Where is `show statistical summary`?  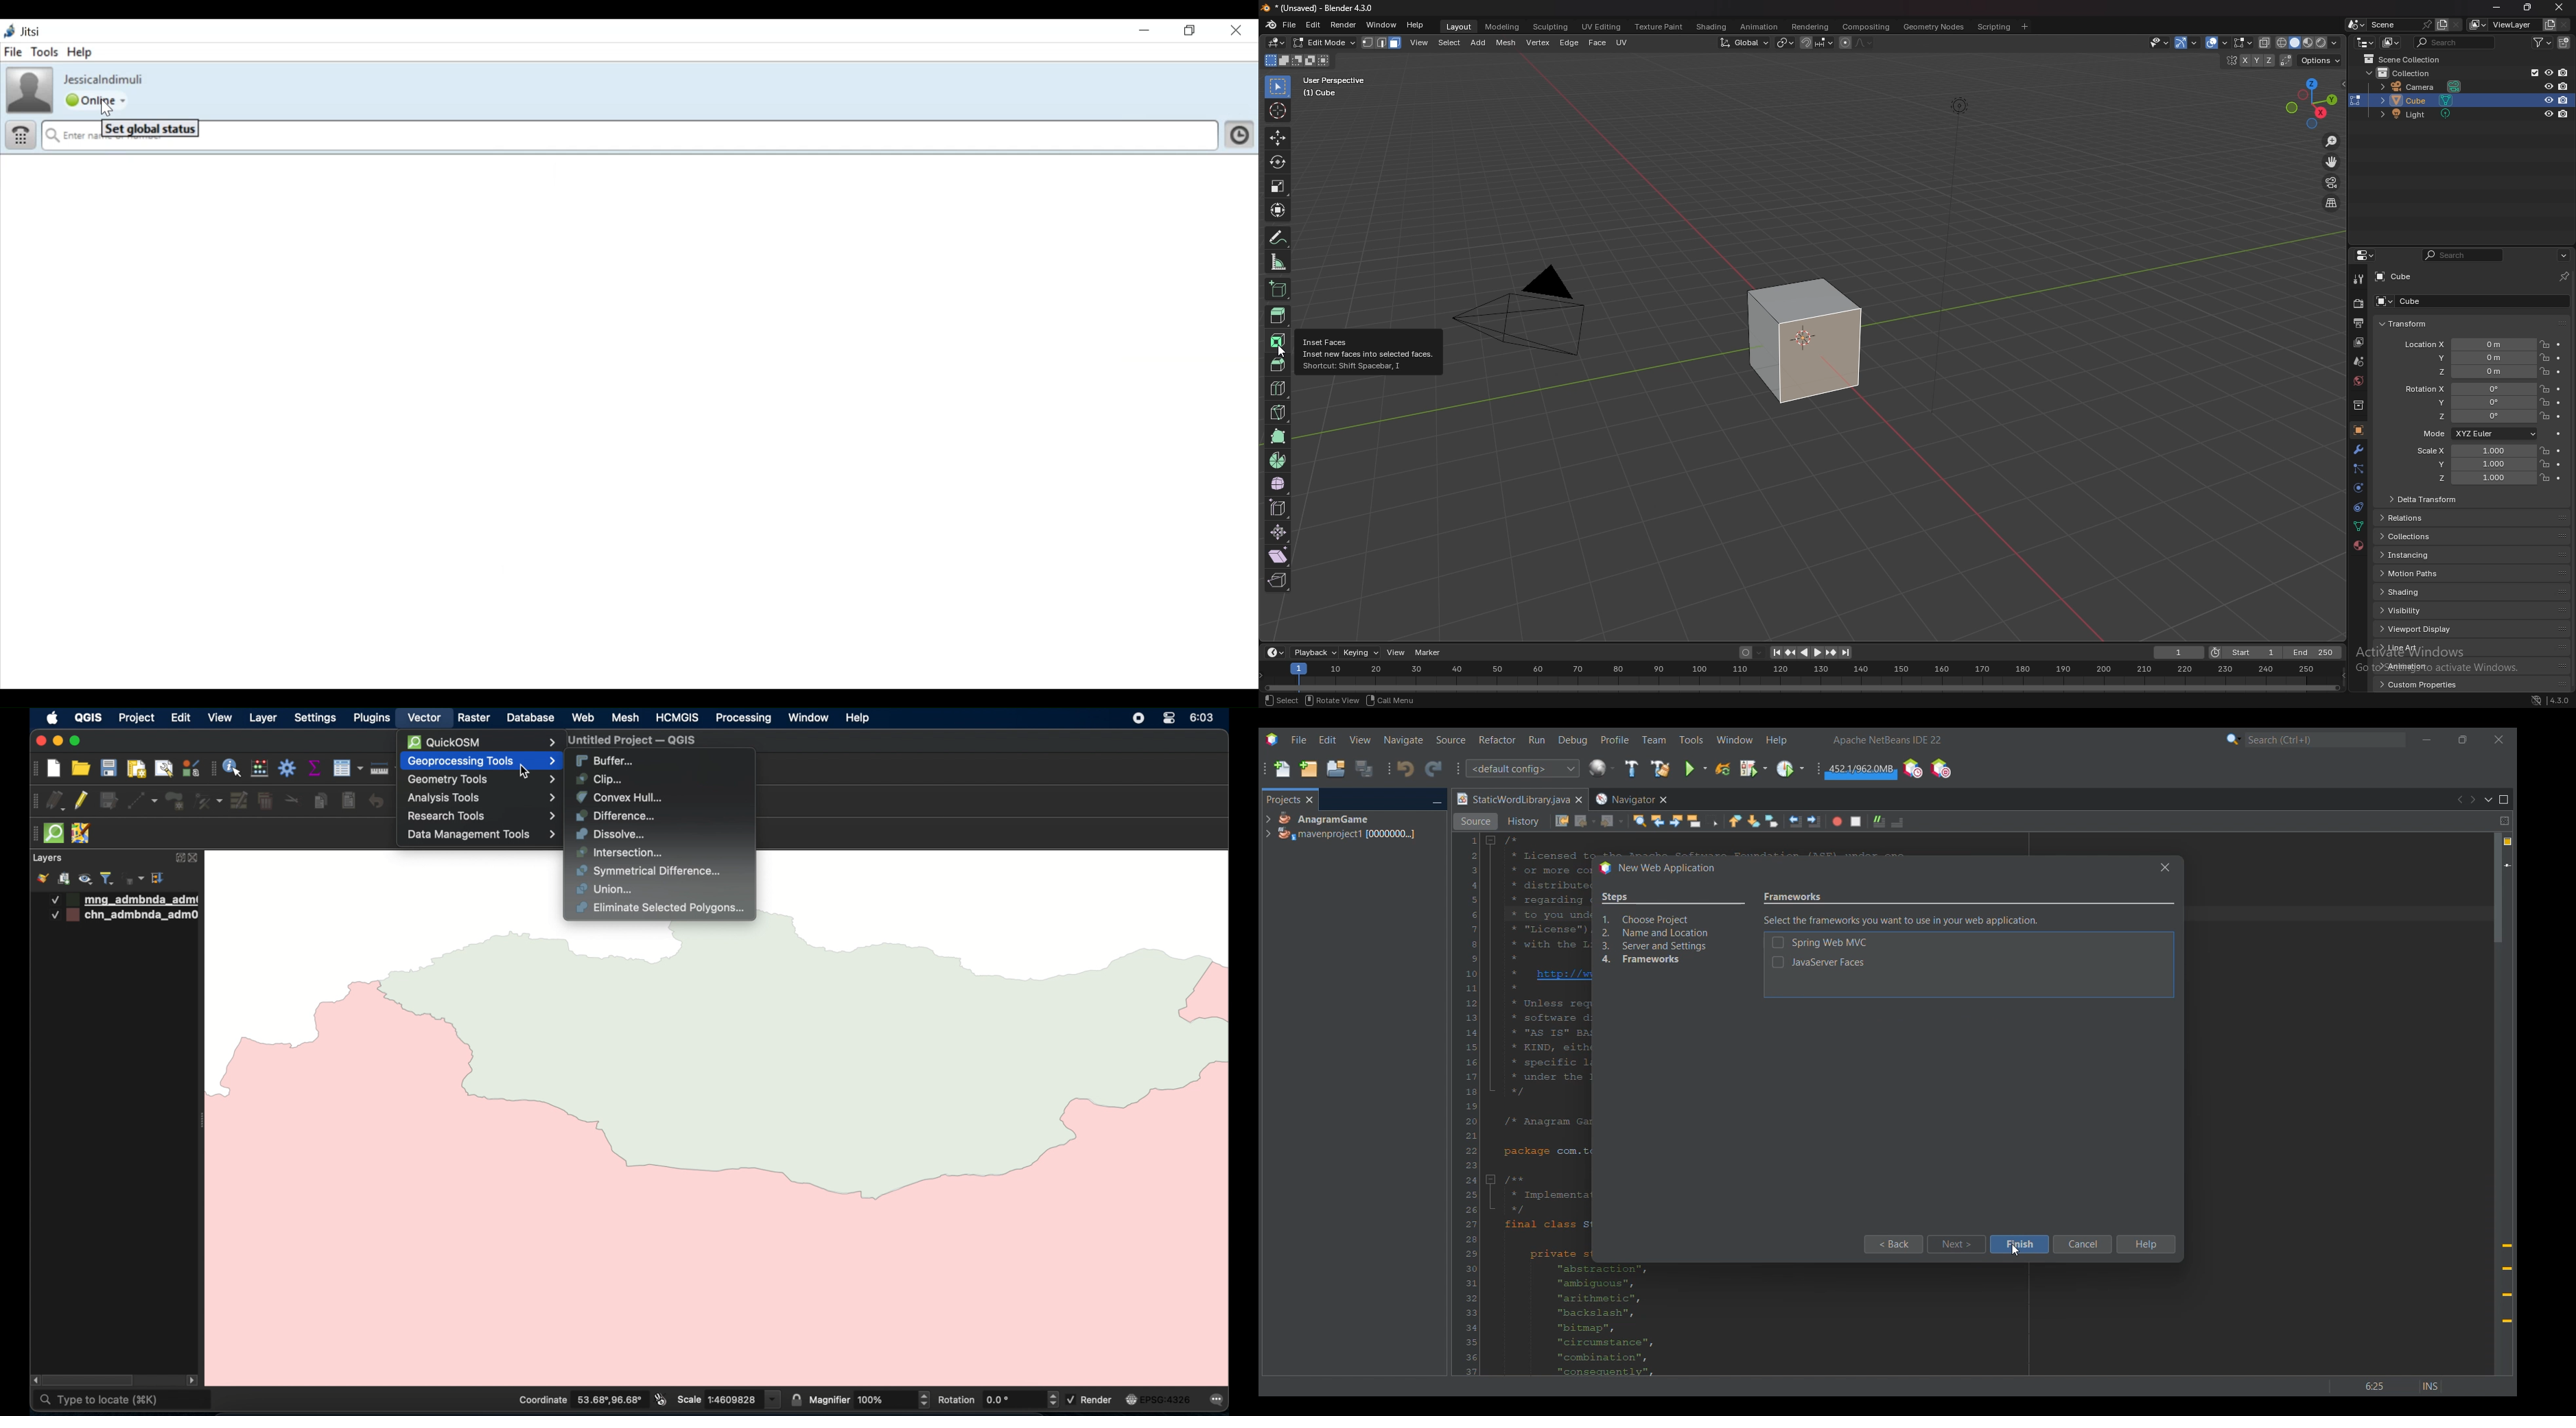
show statistical summary is located at coordinates (315, 768).